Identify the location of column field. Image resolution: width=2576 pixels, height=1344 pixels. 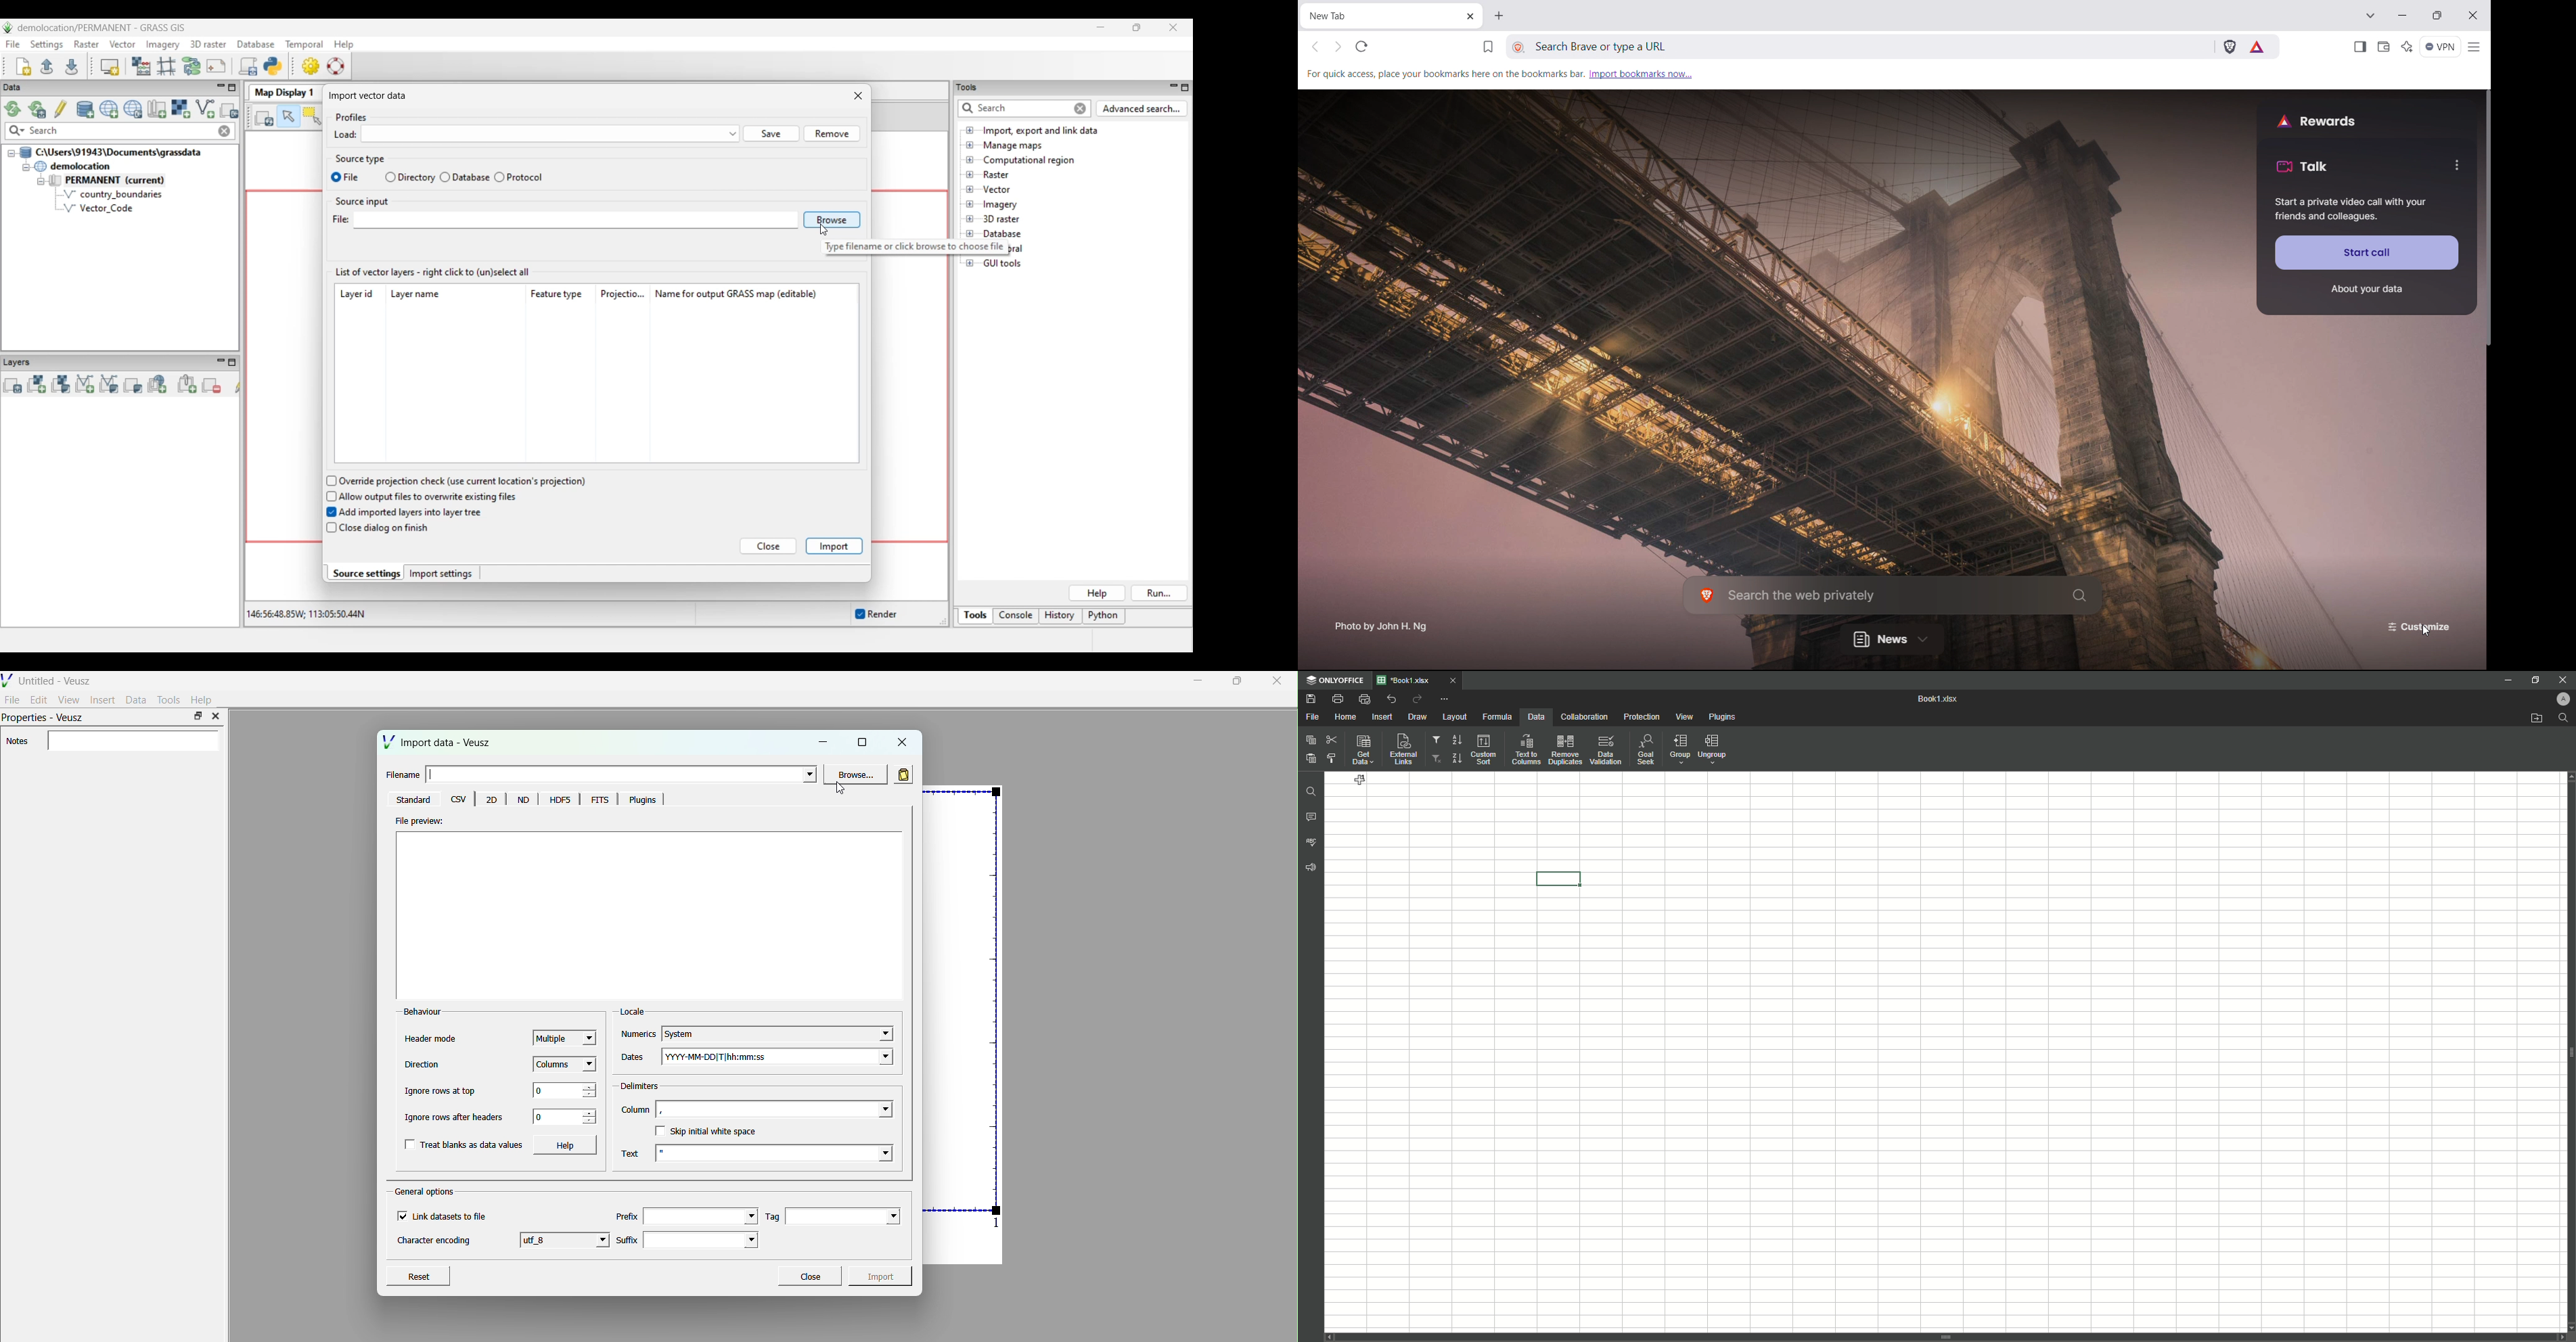
(776, 1109).